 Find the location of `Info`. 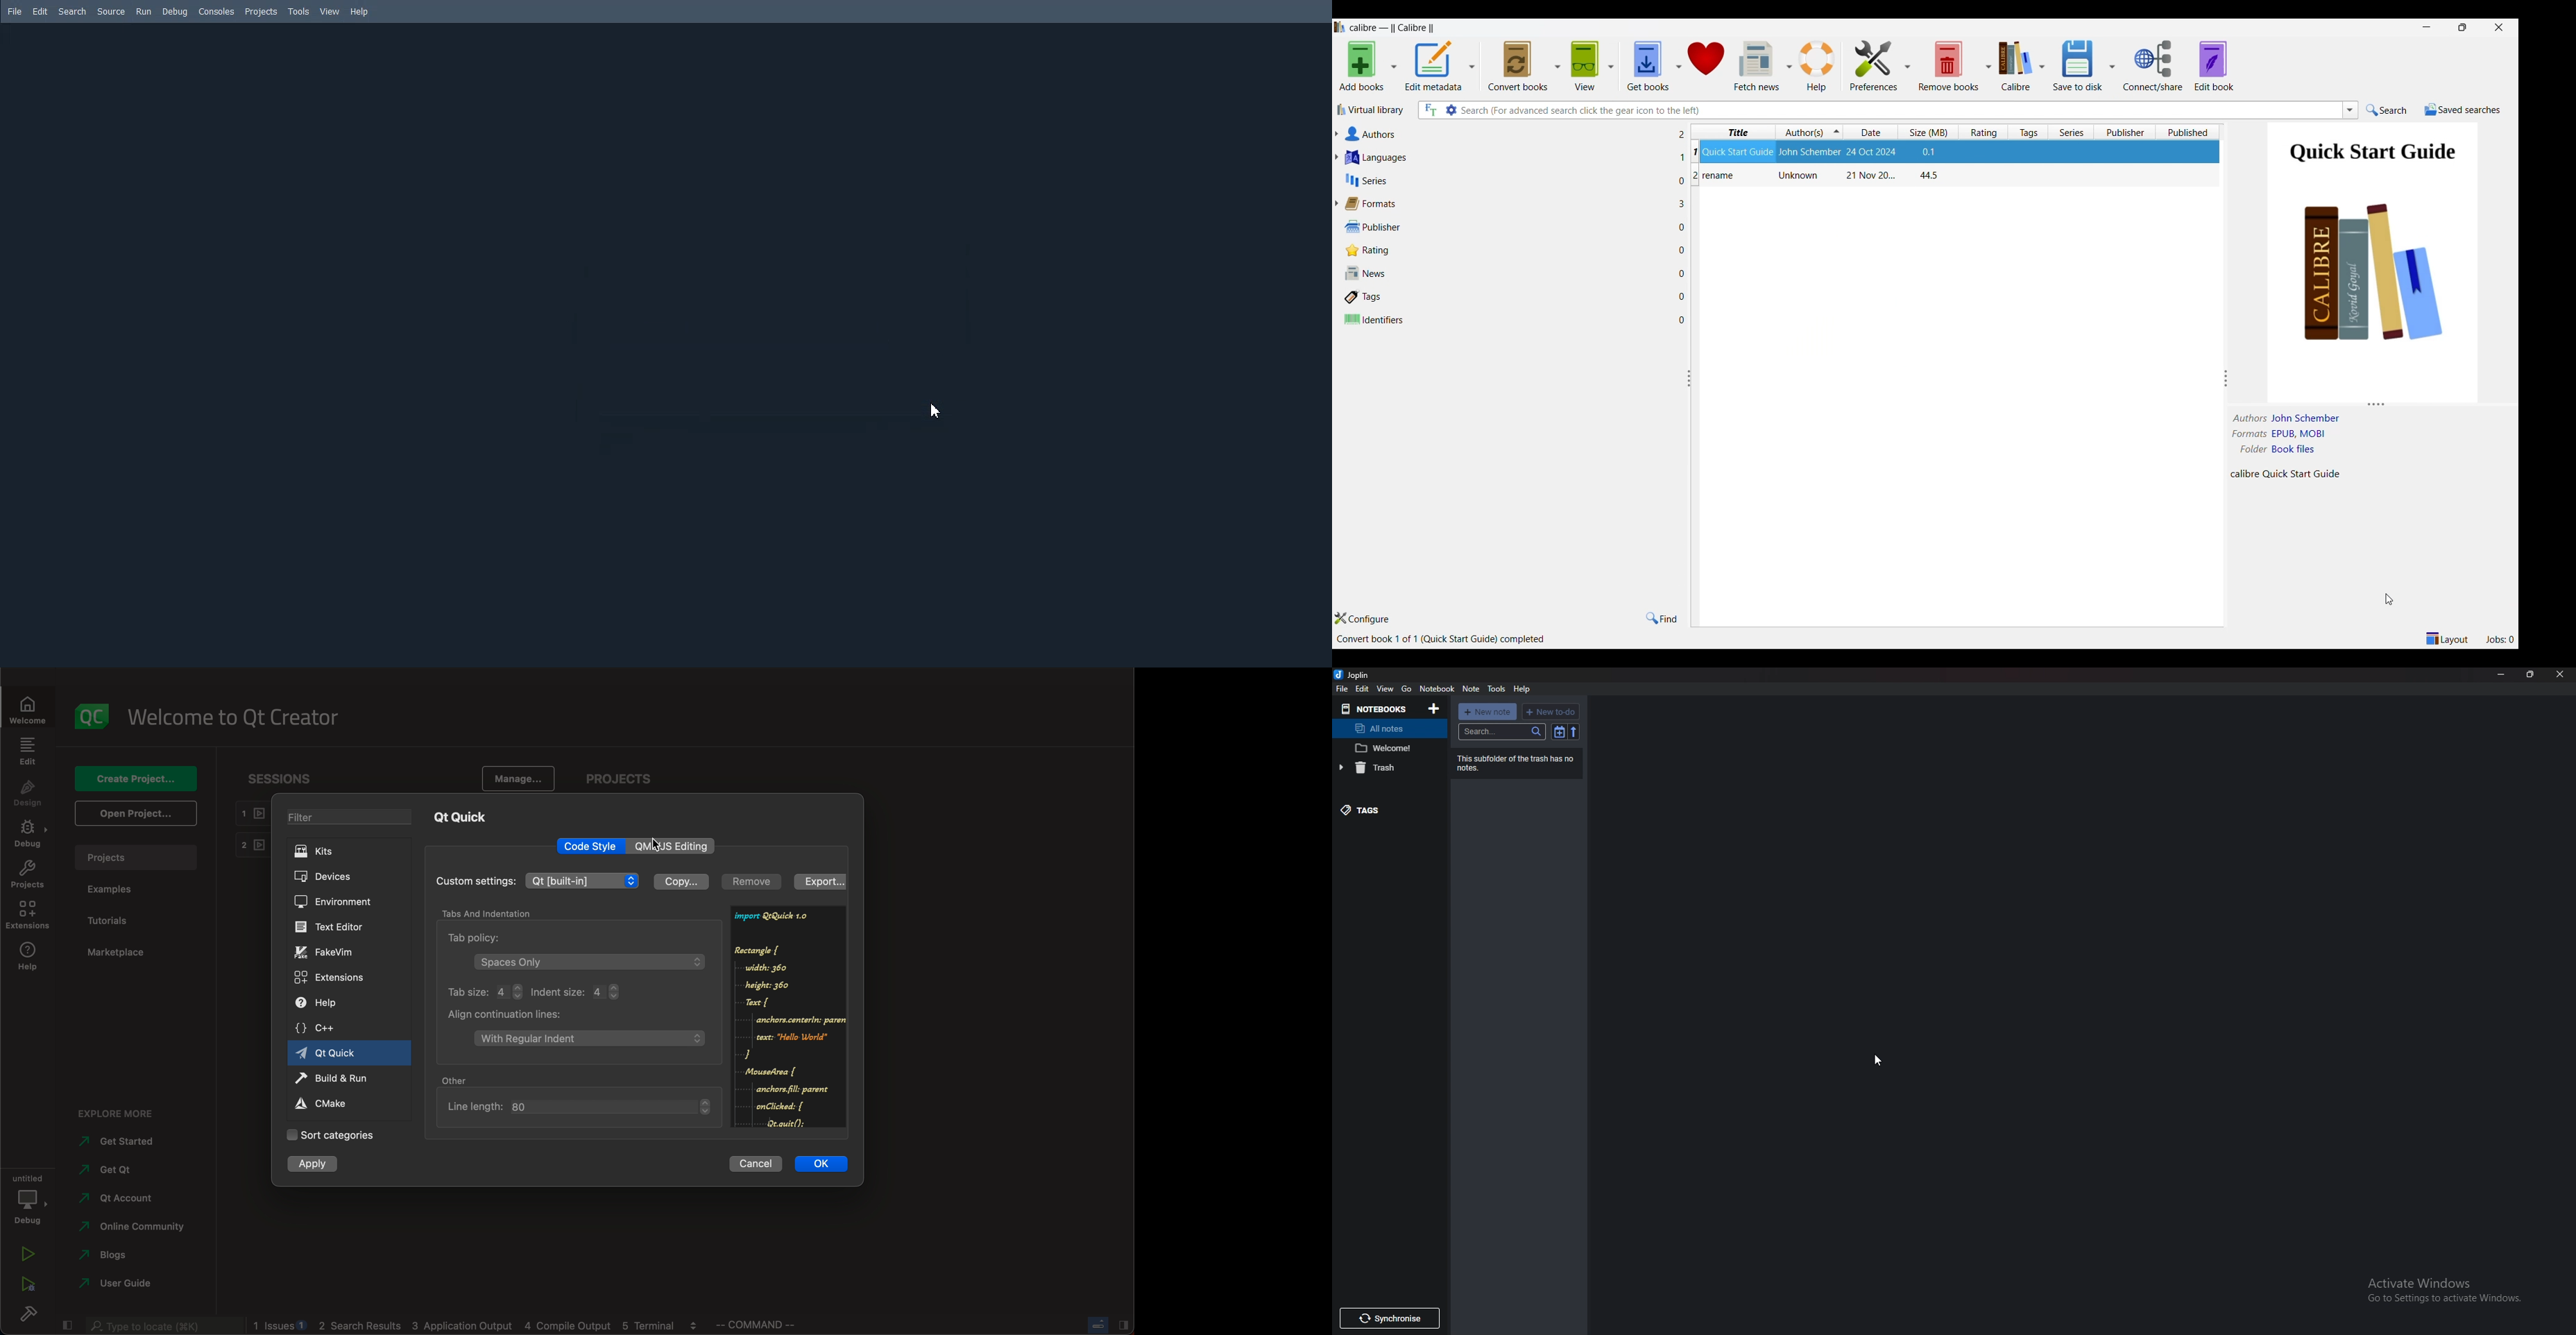

Info is located at coordinates (1523, 763).